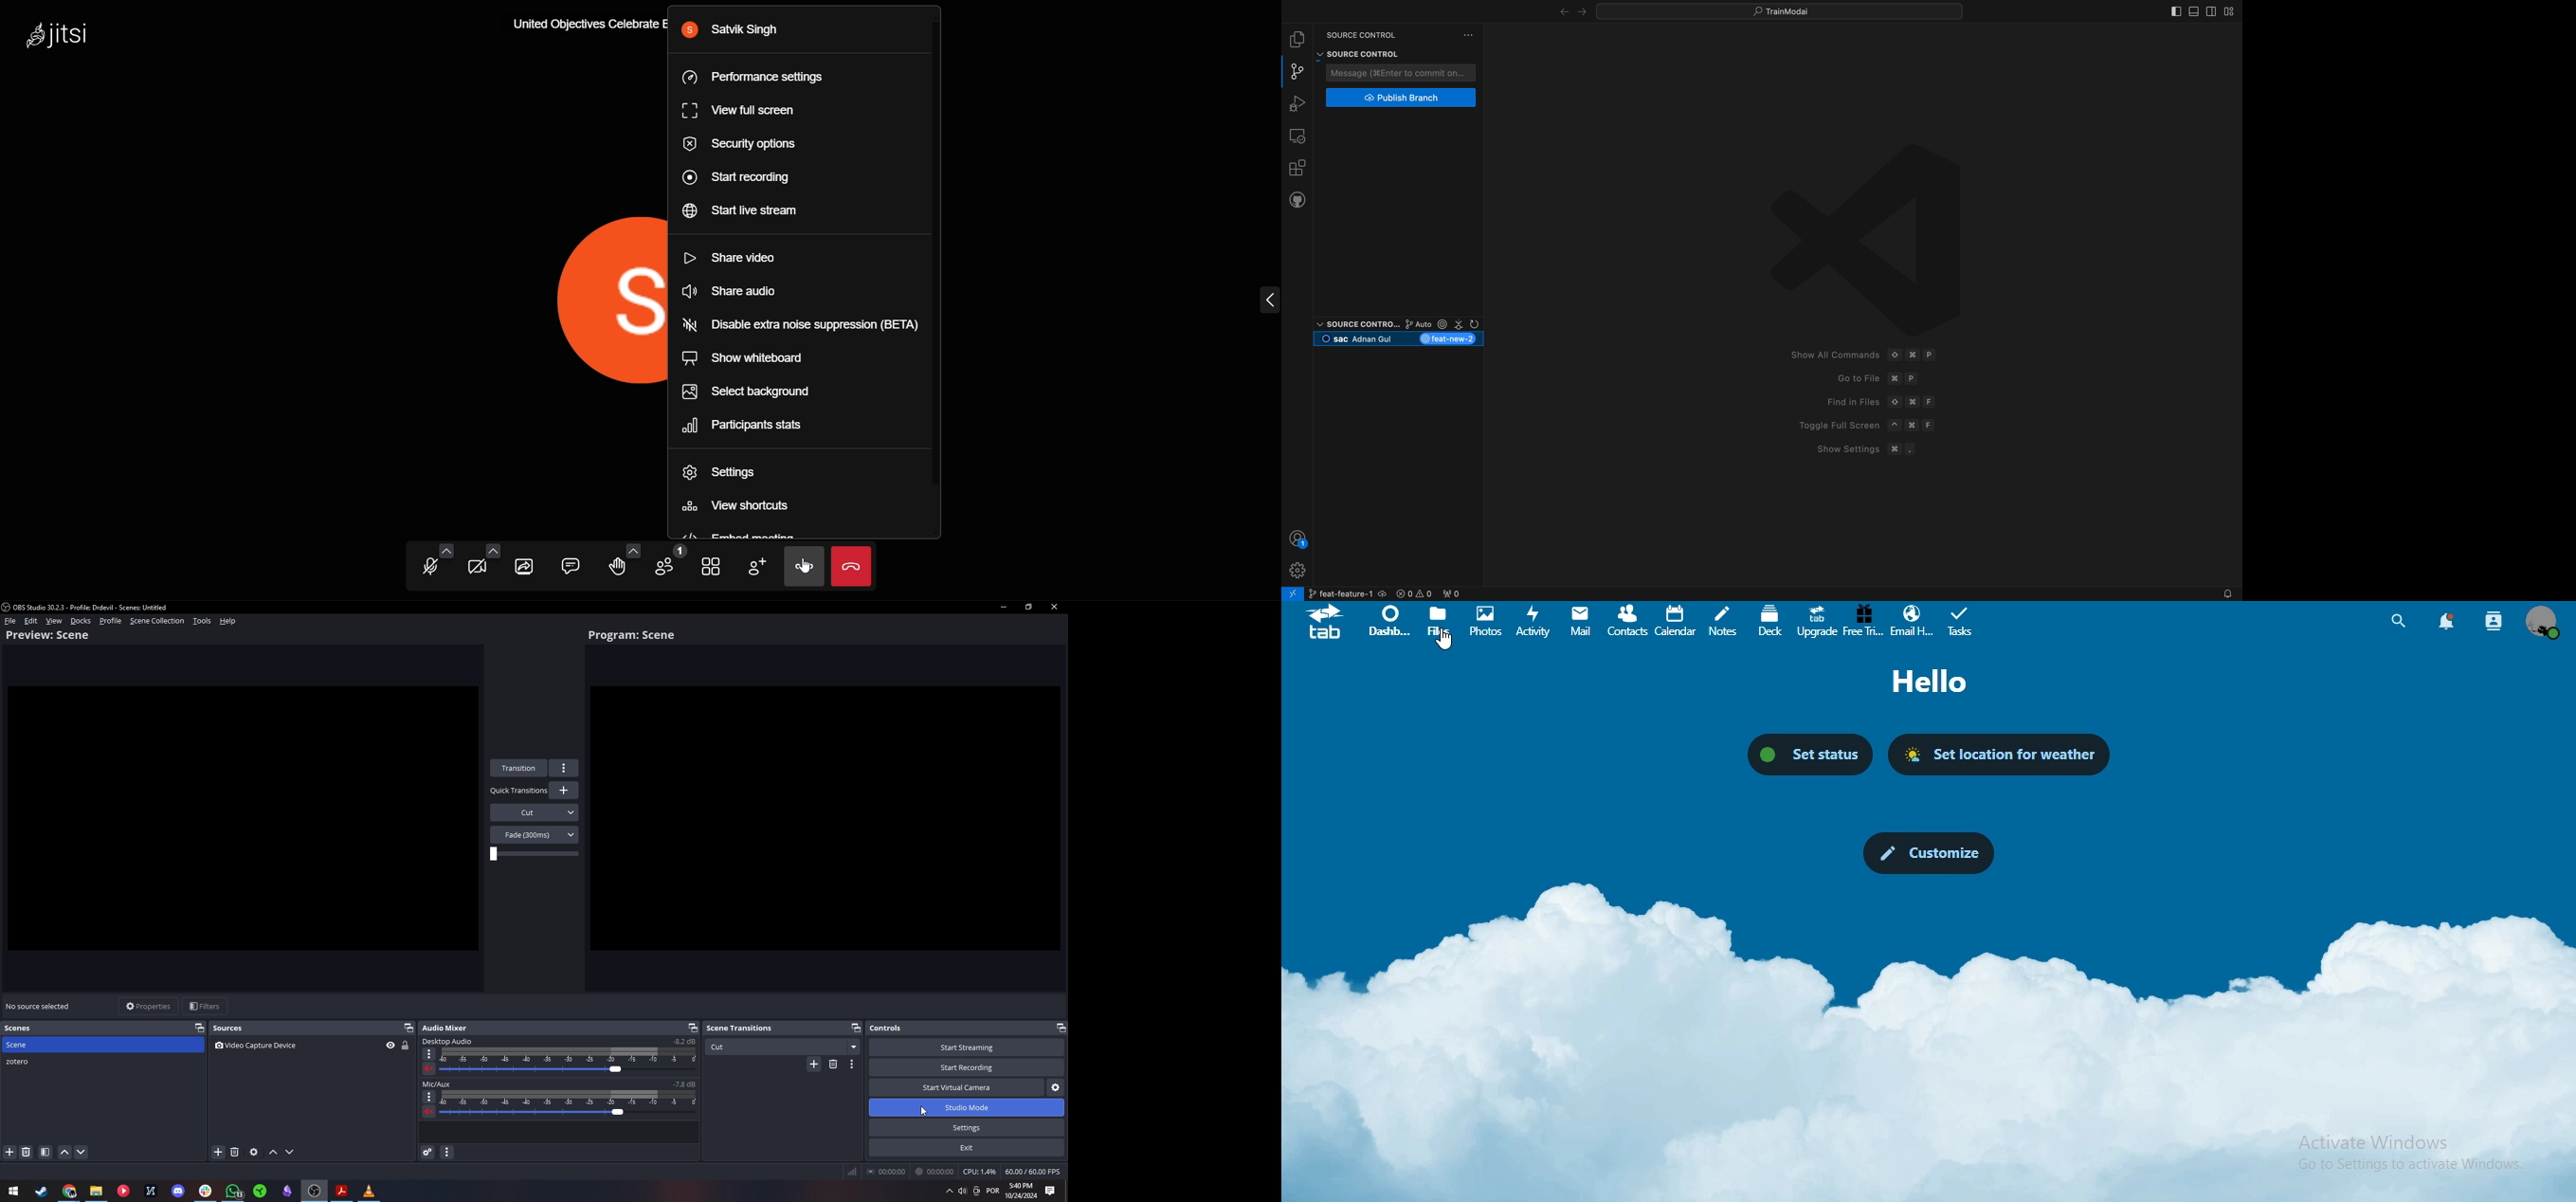  Describe the element at coordinates (158, 620) in the screenshot. I see `Scene collection` at that location.